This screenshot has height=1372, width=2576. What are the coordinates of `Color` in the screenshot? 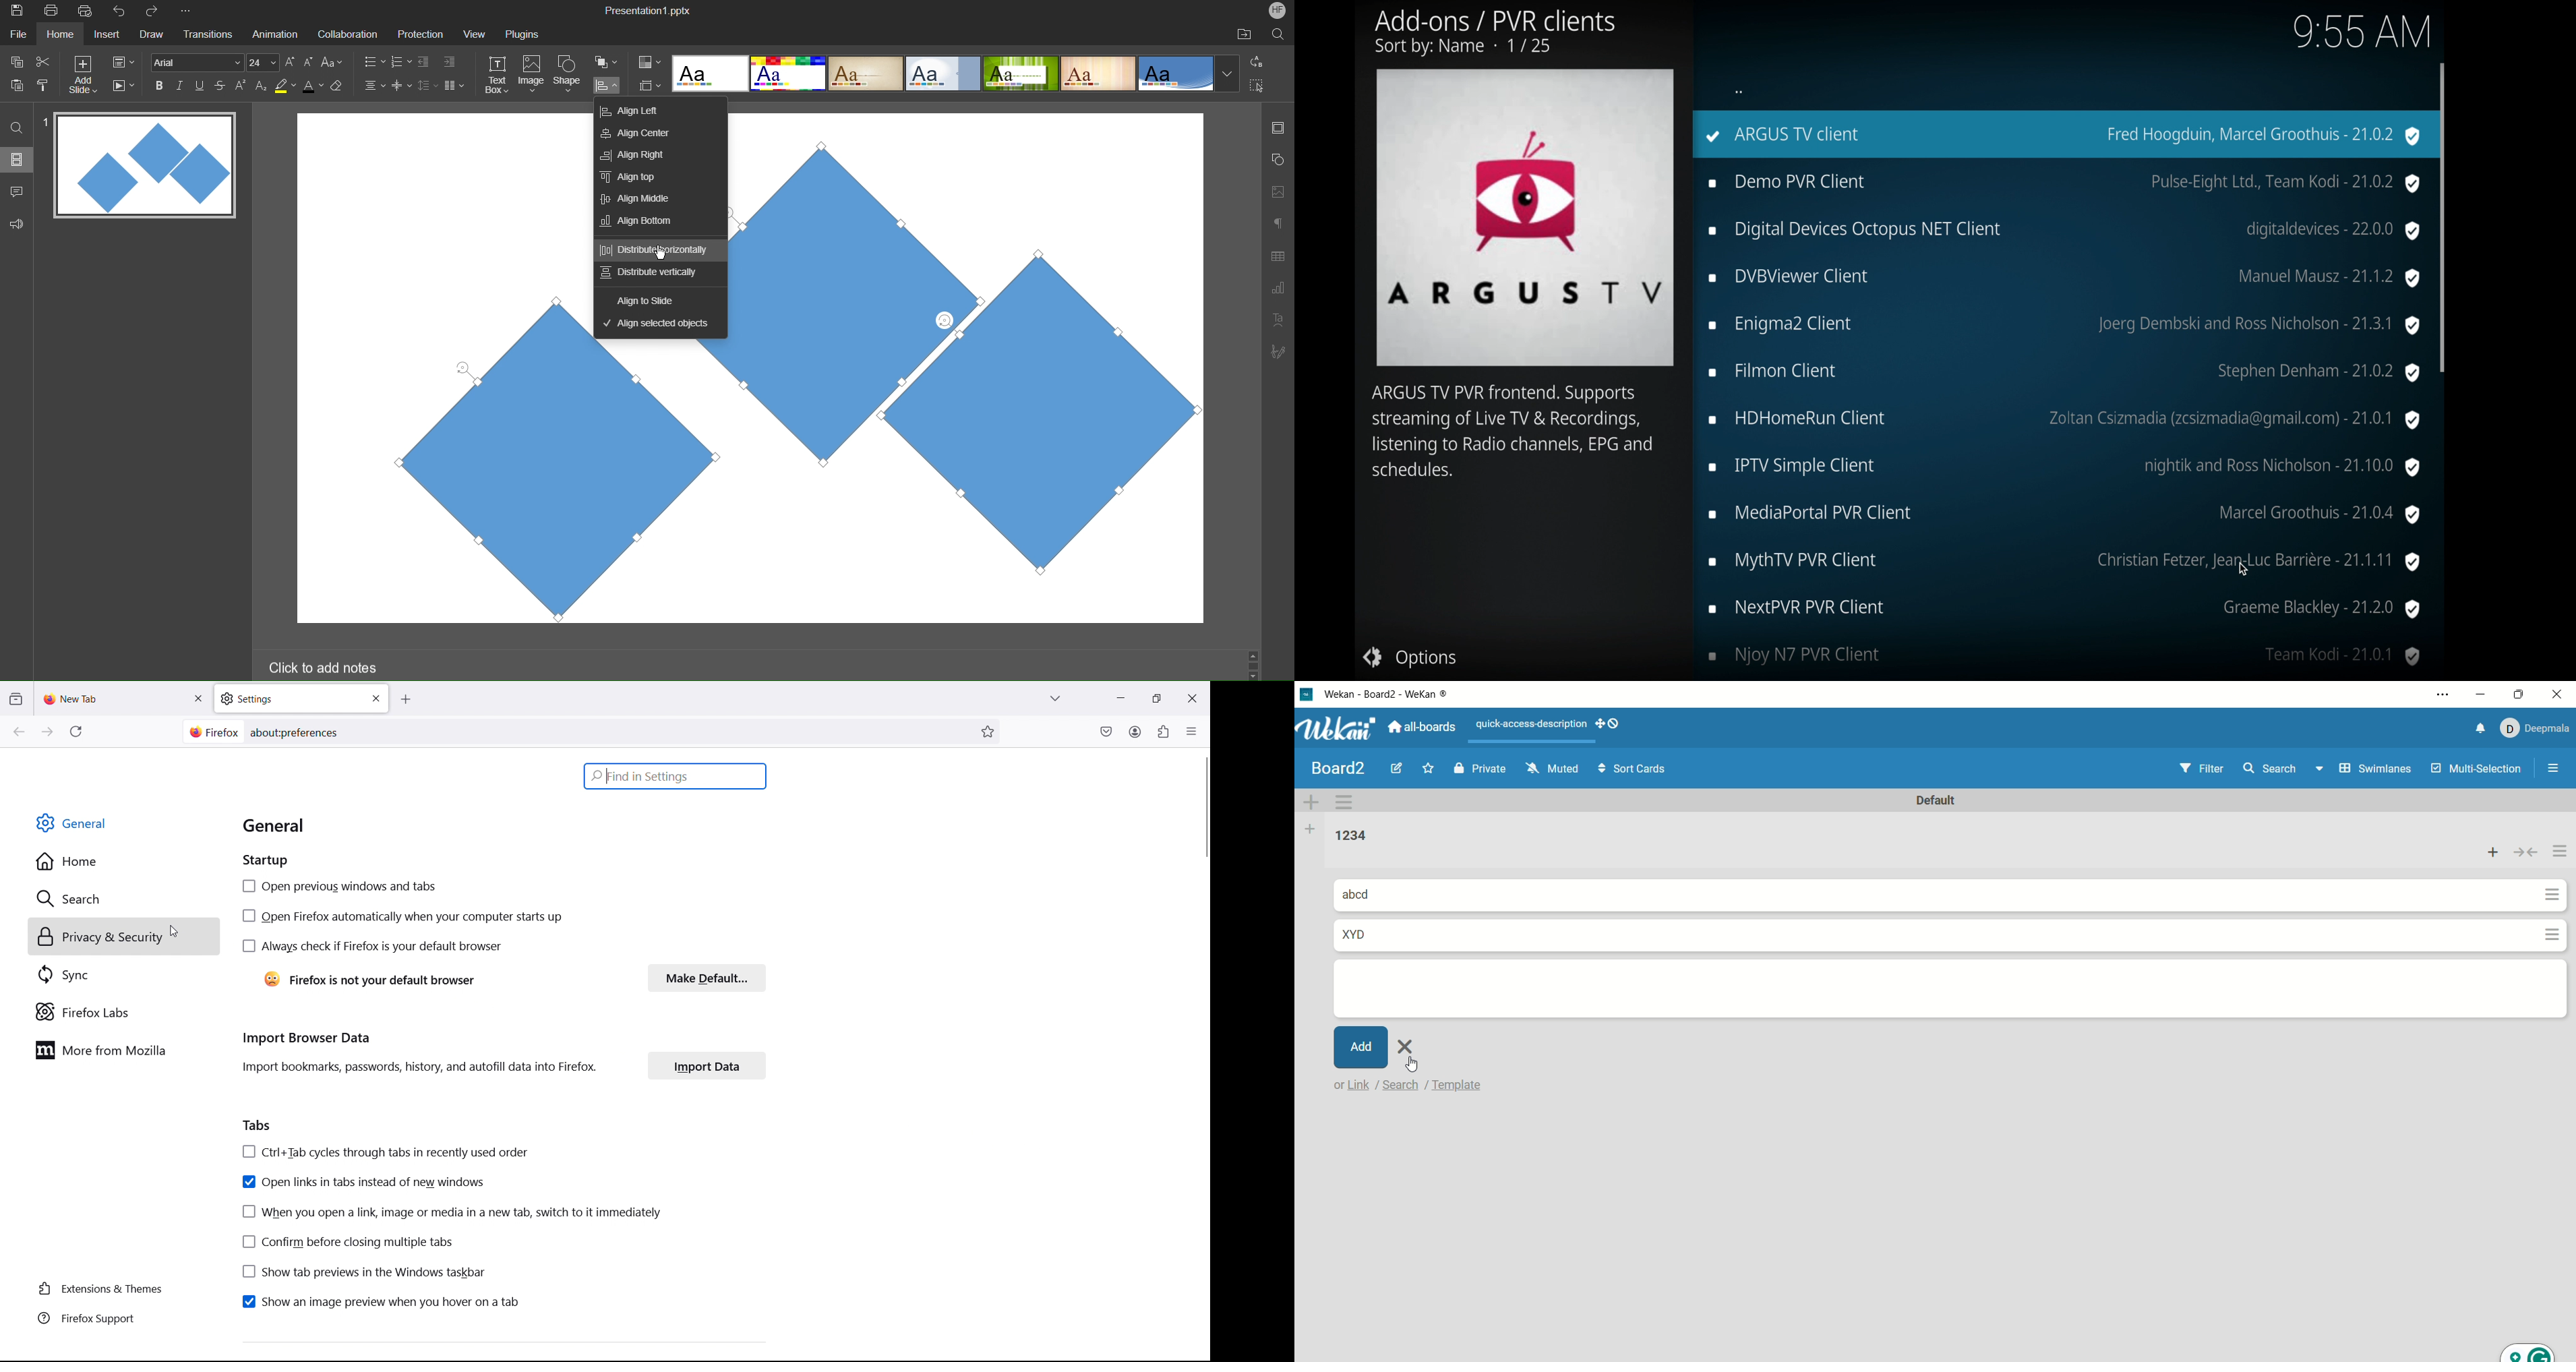 It's located at (650, 62).